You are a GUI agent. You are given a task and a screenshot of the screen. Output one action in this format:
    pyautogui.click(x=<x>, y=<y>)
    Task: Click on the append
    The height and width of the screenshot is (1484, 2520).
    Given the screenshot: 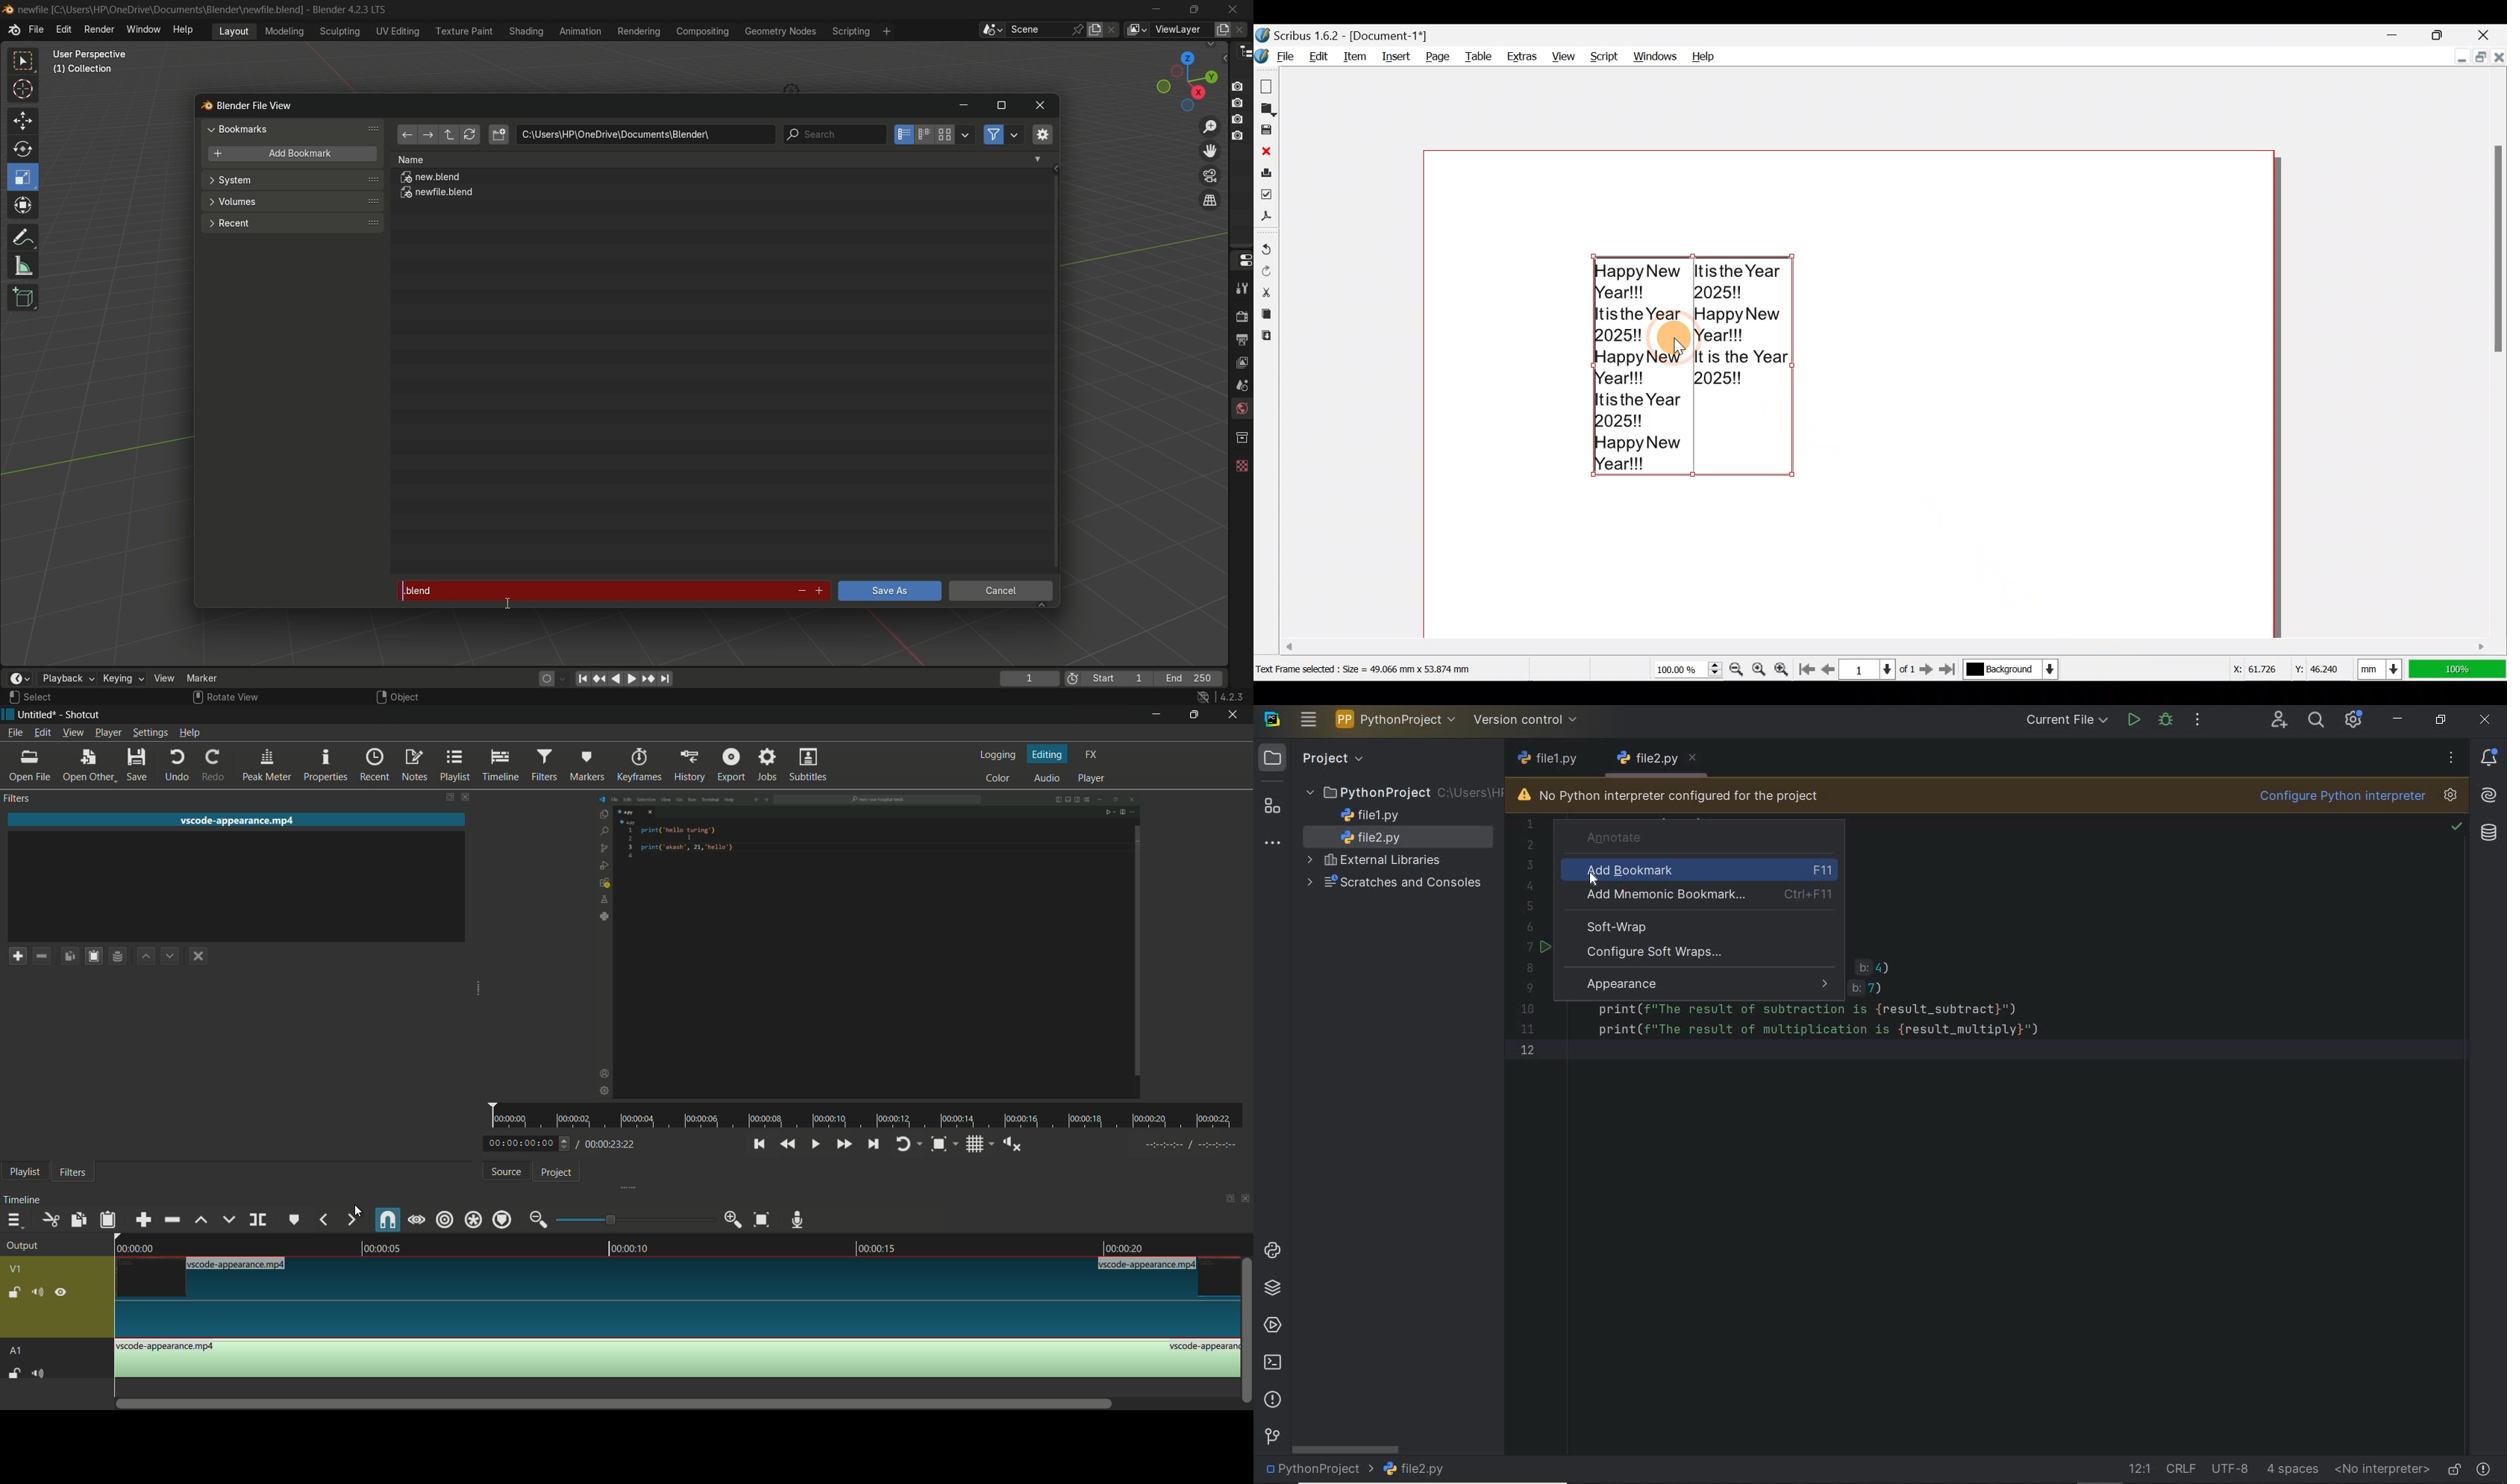 What is the action you would take?
    pyautogui.click(x=146, y=1220)
    